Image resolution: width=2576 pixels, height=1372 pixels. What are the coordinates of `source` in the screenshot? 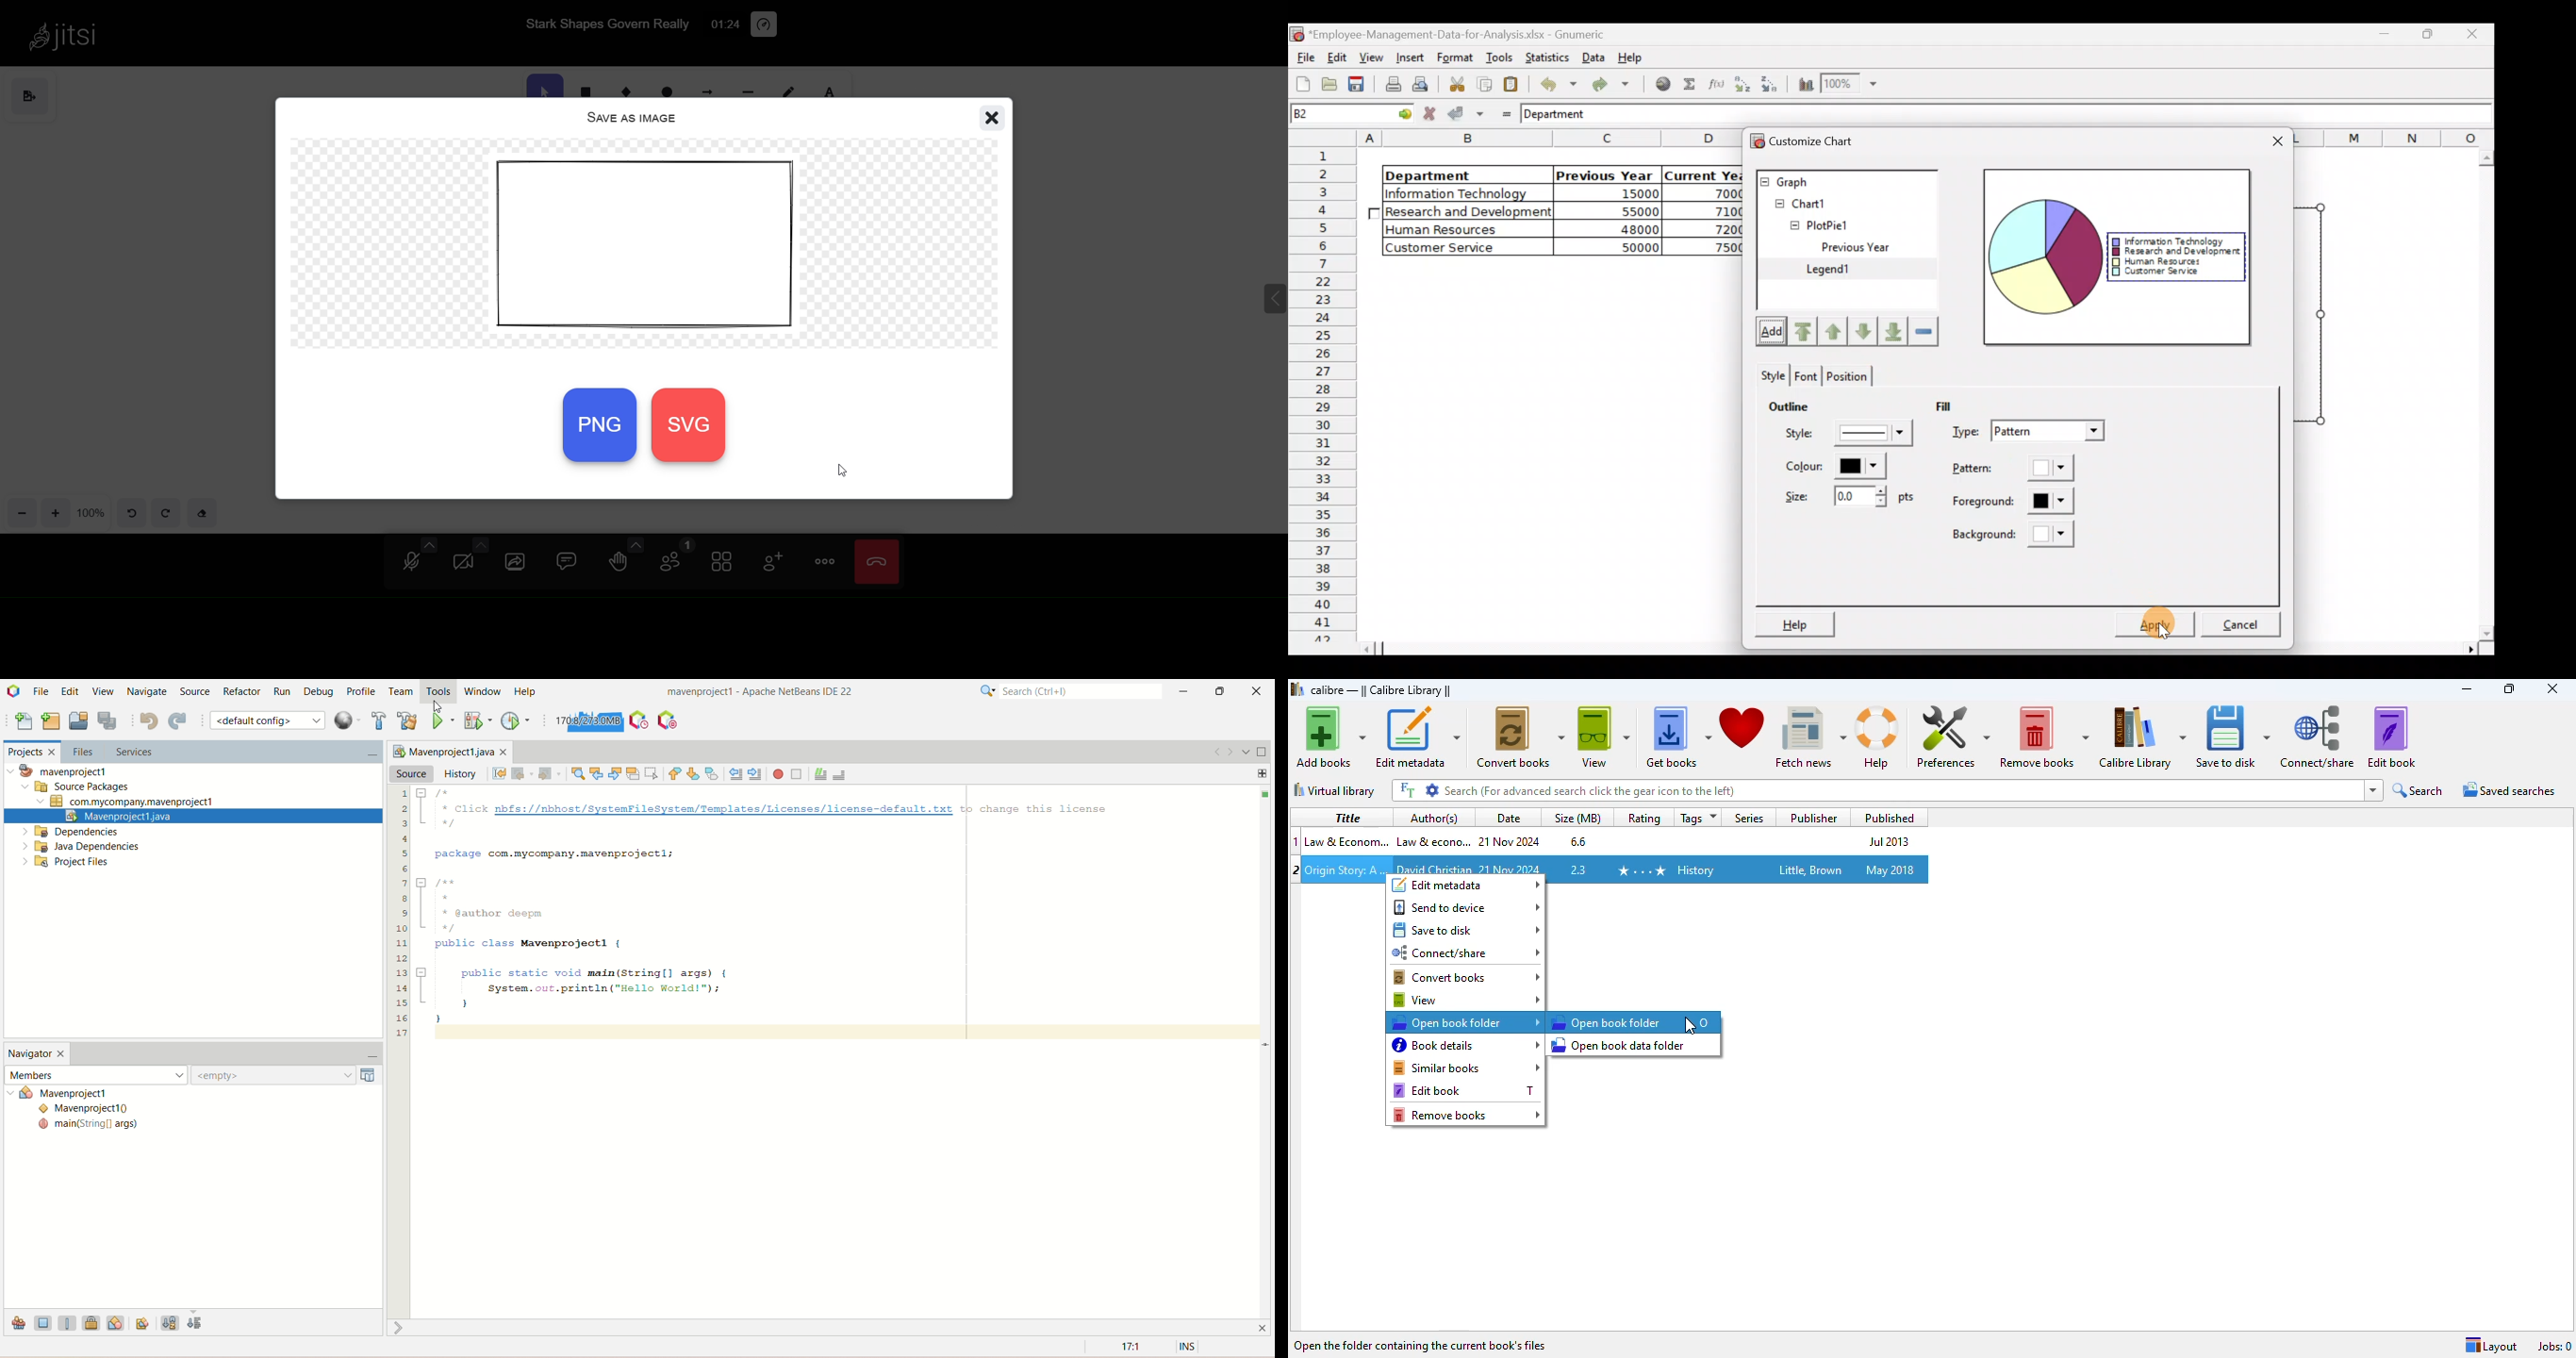 It's located at (413, 772).